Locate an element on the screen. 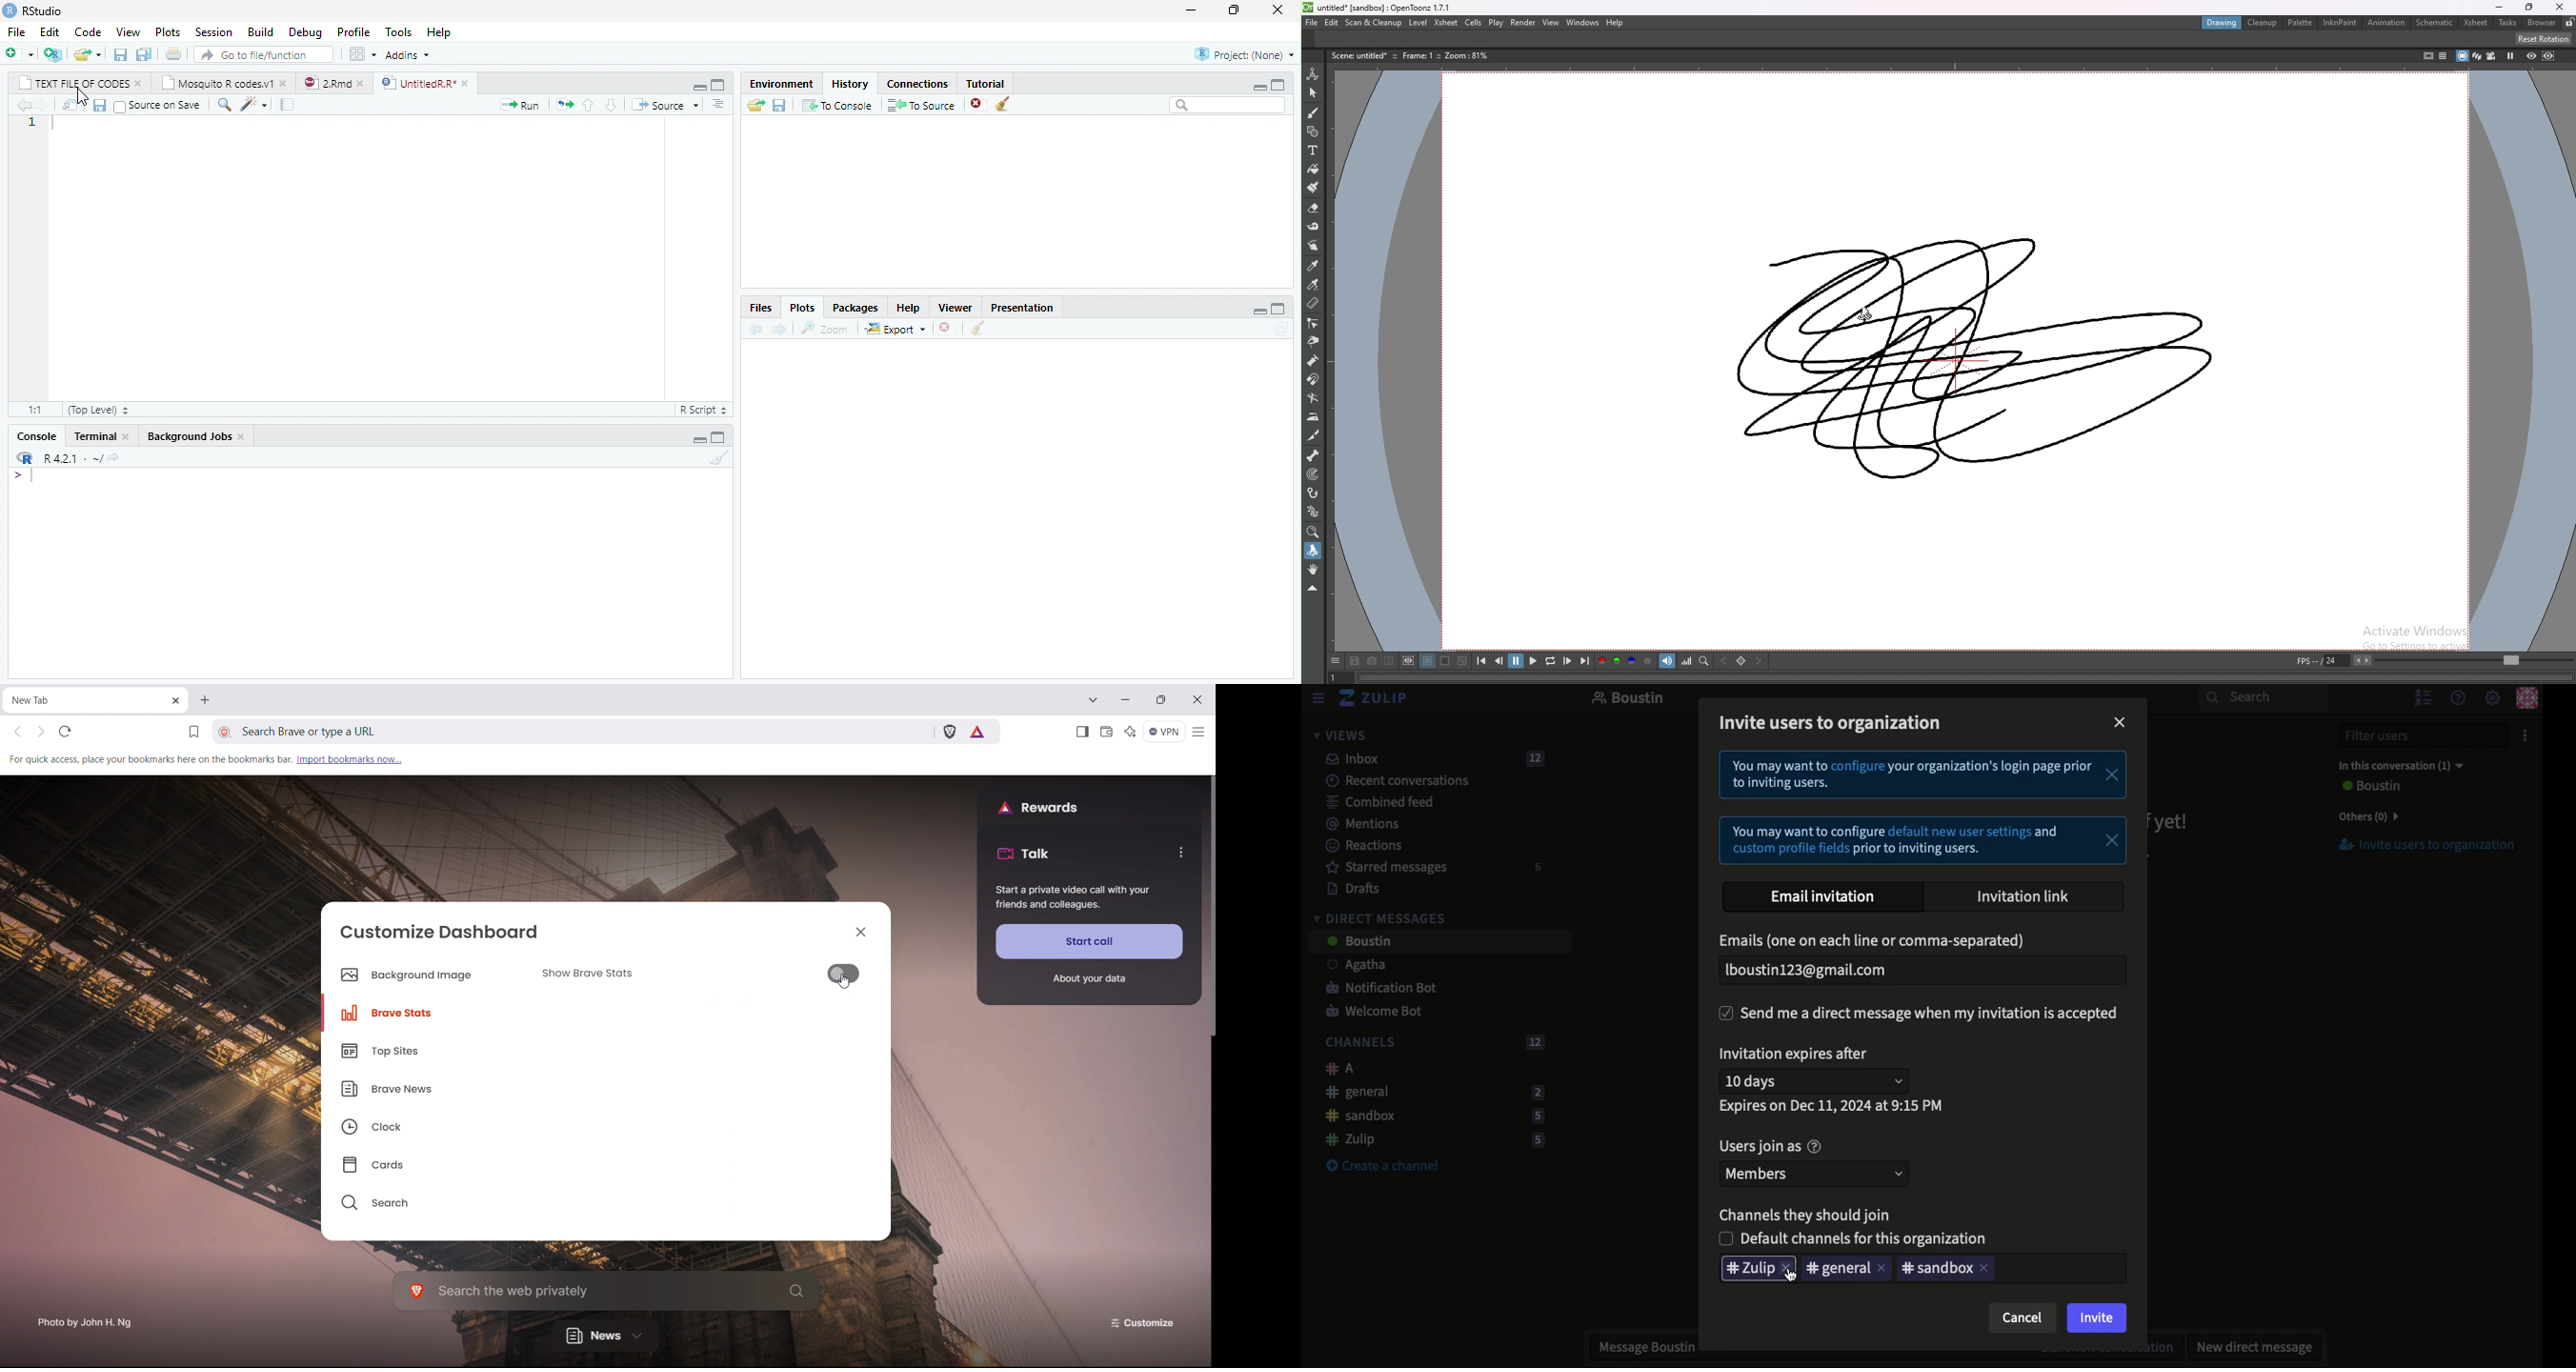 This screenshot has height=1372, width=2576. source is located at coordinates (664, 105).